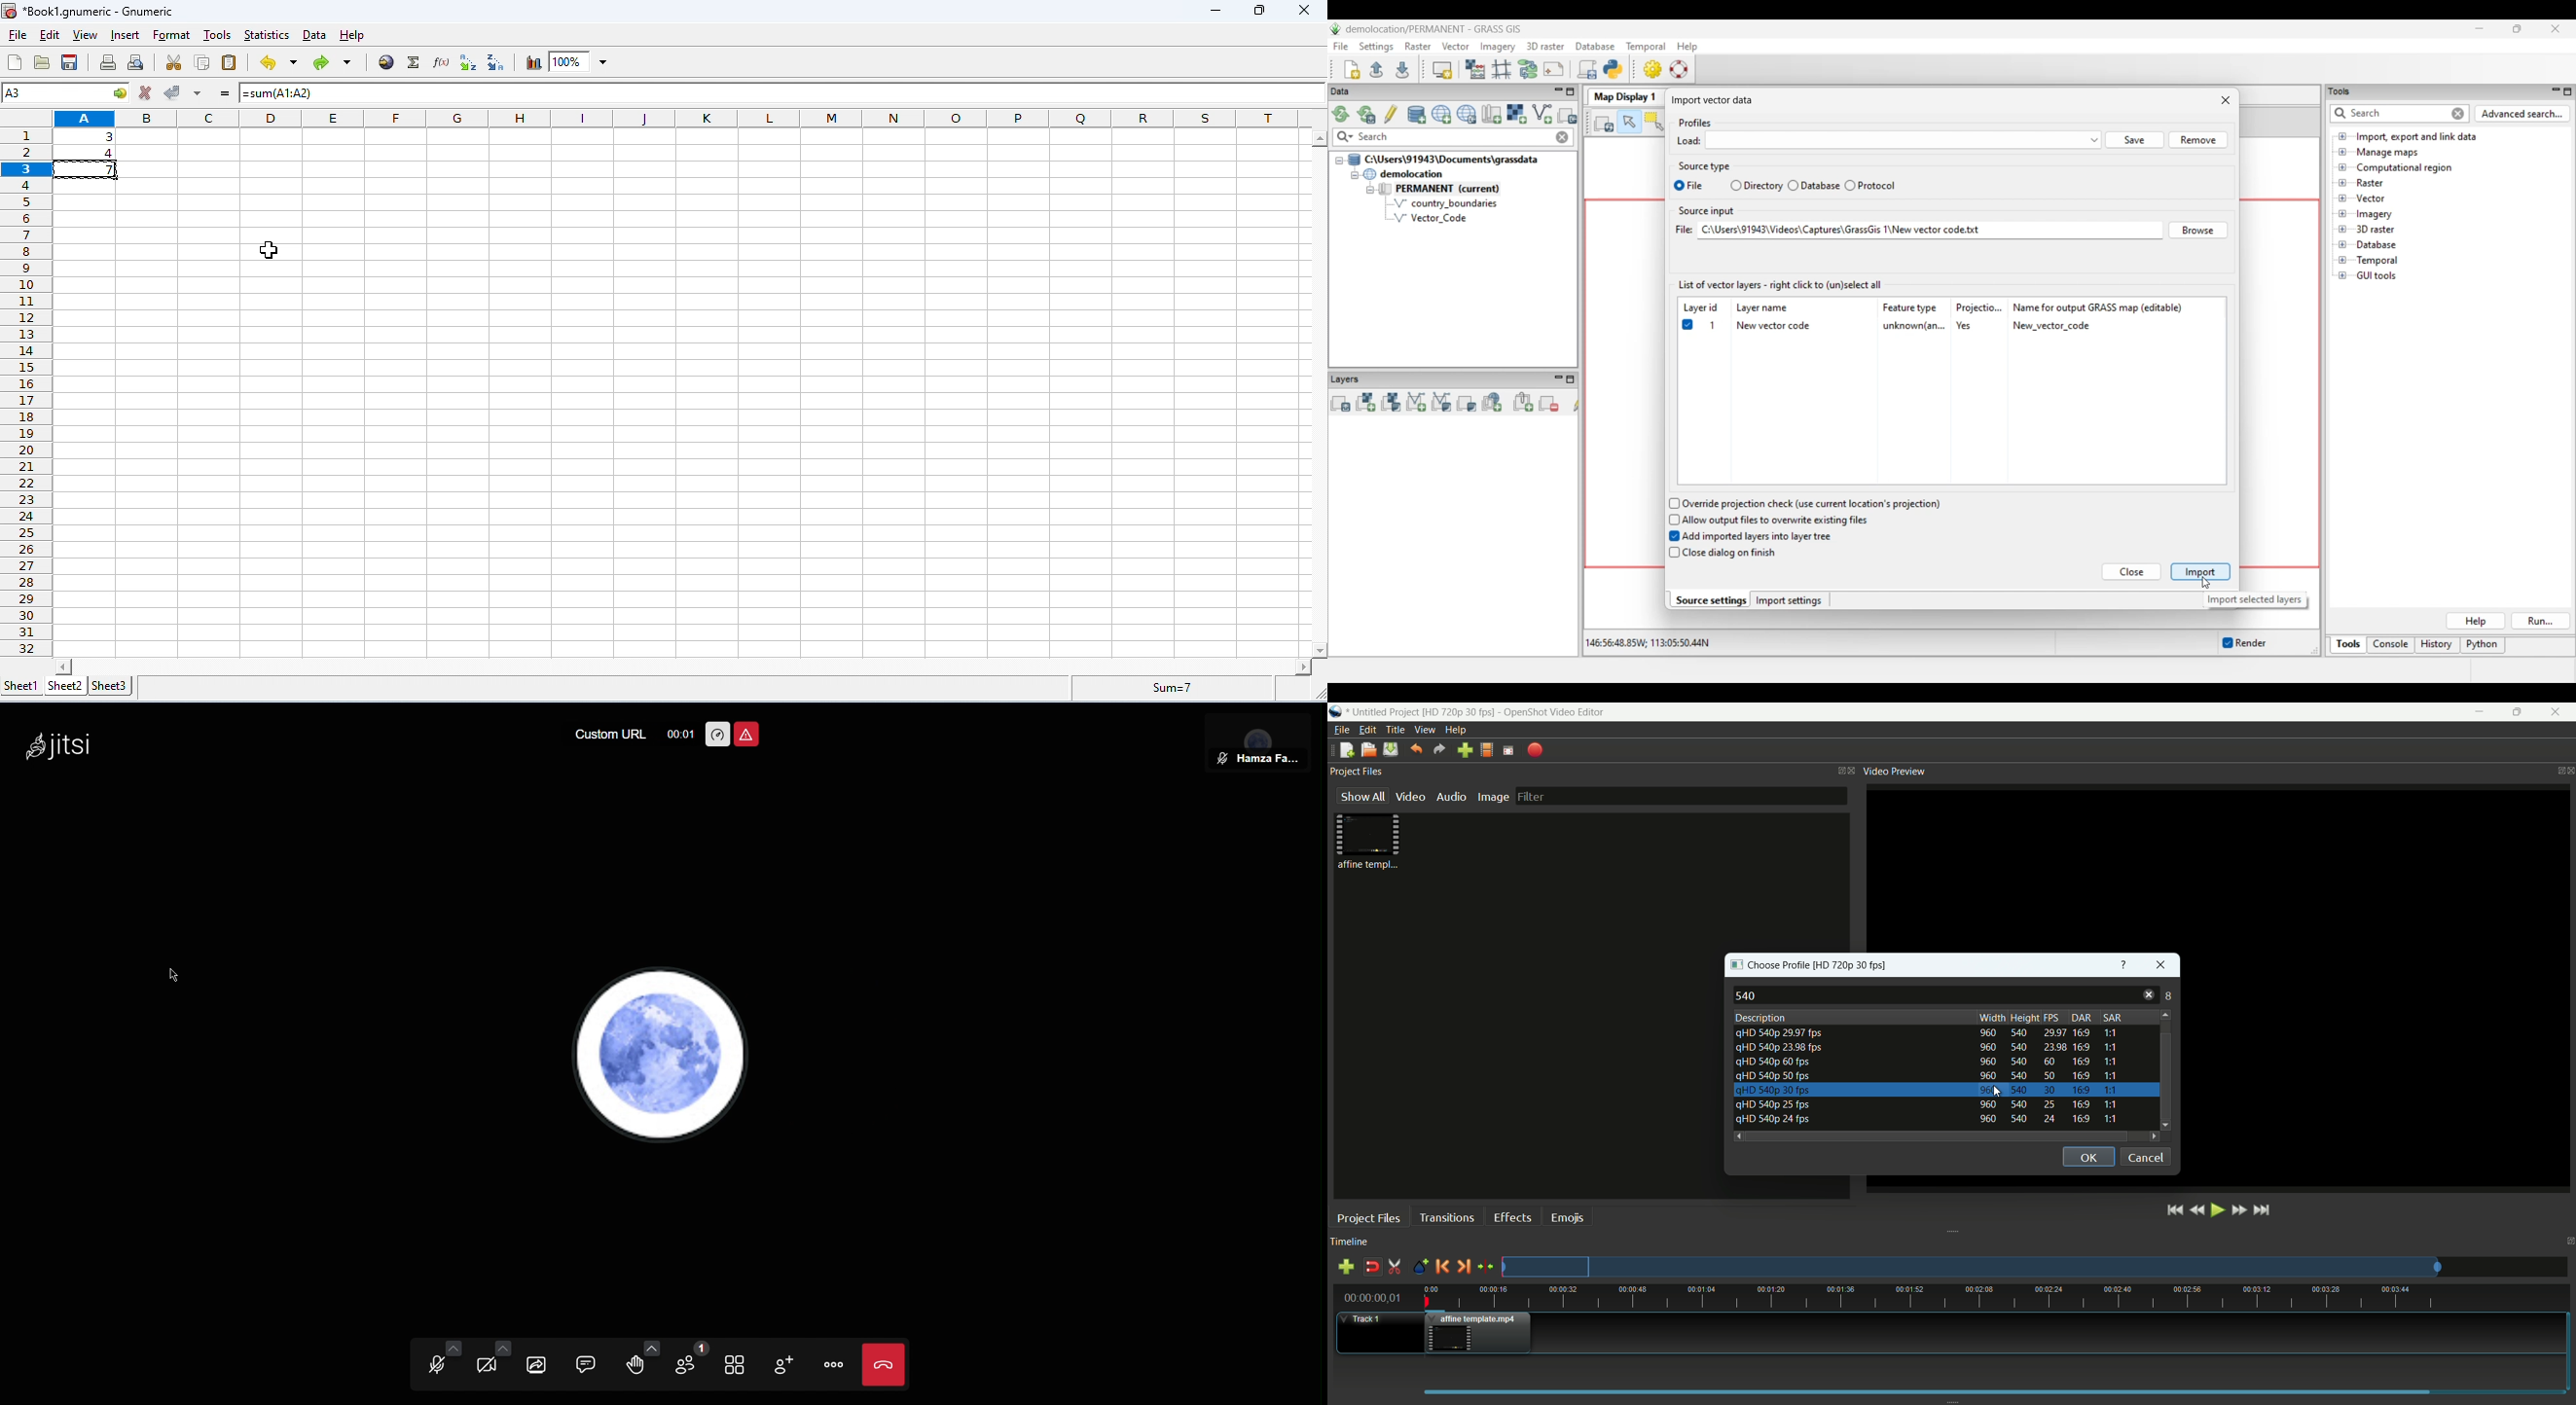 Image resolution: width=2576 pixels, height=1428 pixels. What do you see at coordinates (2124, 967) in the screenshot?
I see `get help` at bounding box center [2124, 967].